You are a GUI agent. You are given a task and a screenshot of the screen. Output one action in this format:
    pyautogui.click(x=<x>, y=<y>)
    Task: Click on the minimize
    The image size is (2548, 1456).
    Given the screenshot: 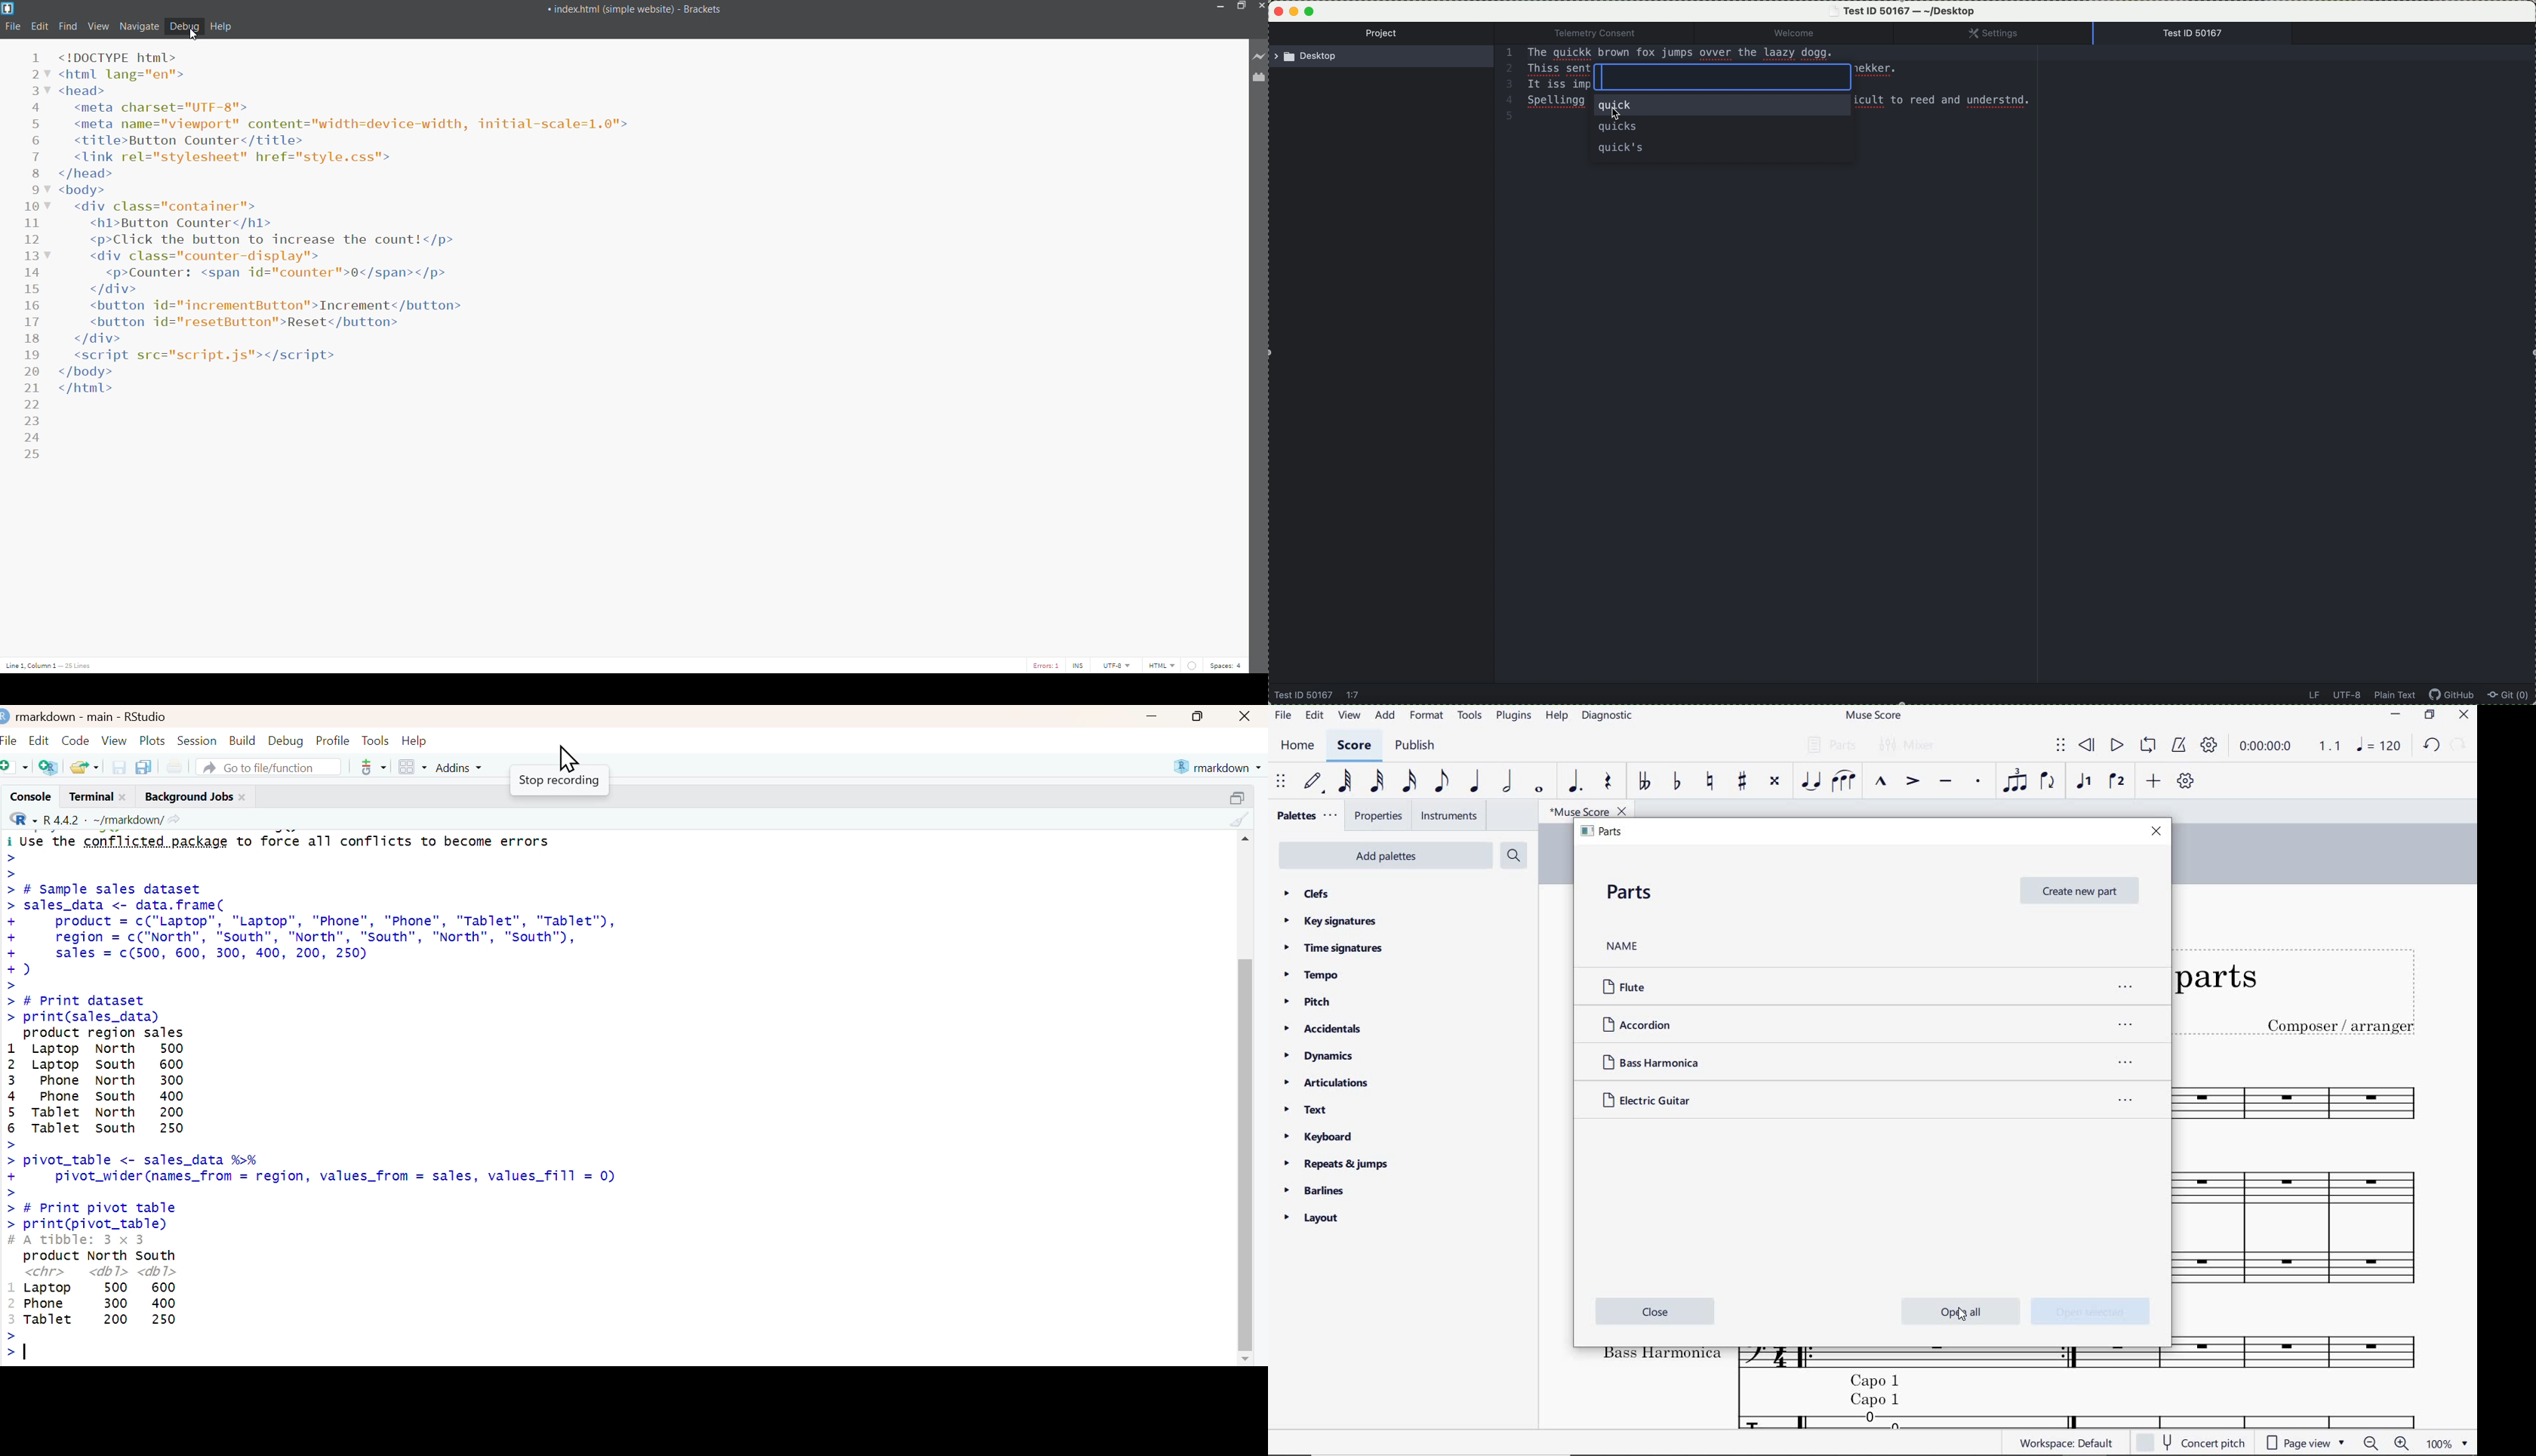 What is the action you would take?
    pyautogui.click(x=1151, y=716)
    